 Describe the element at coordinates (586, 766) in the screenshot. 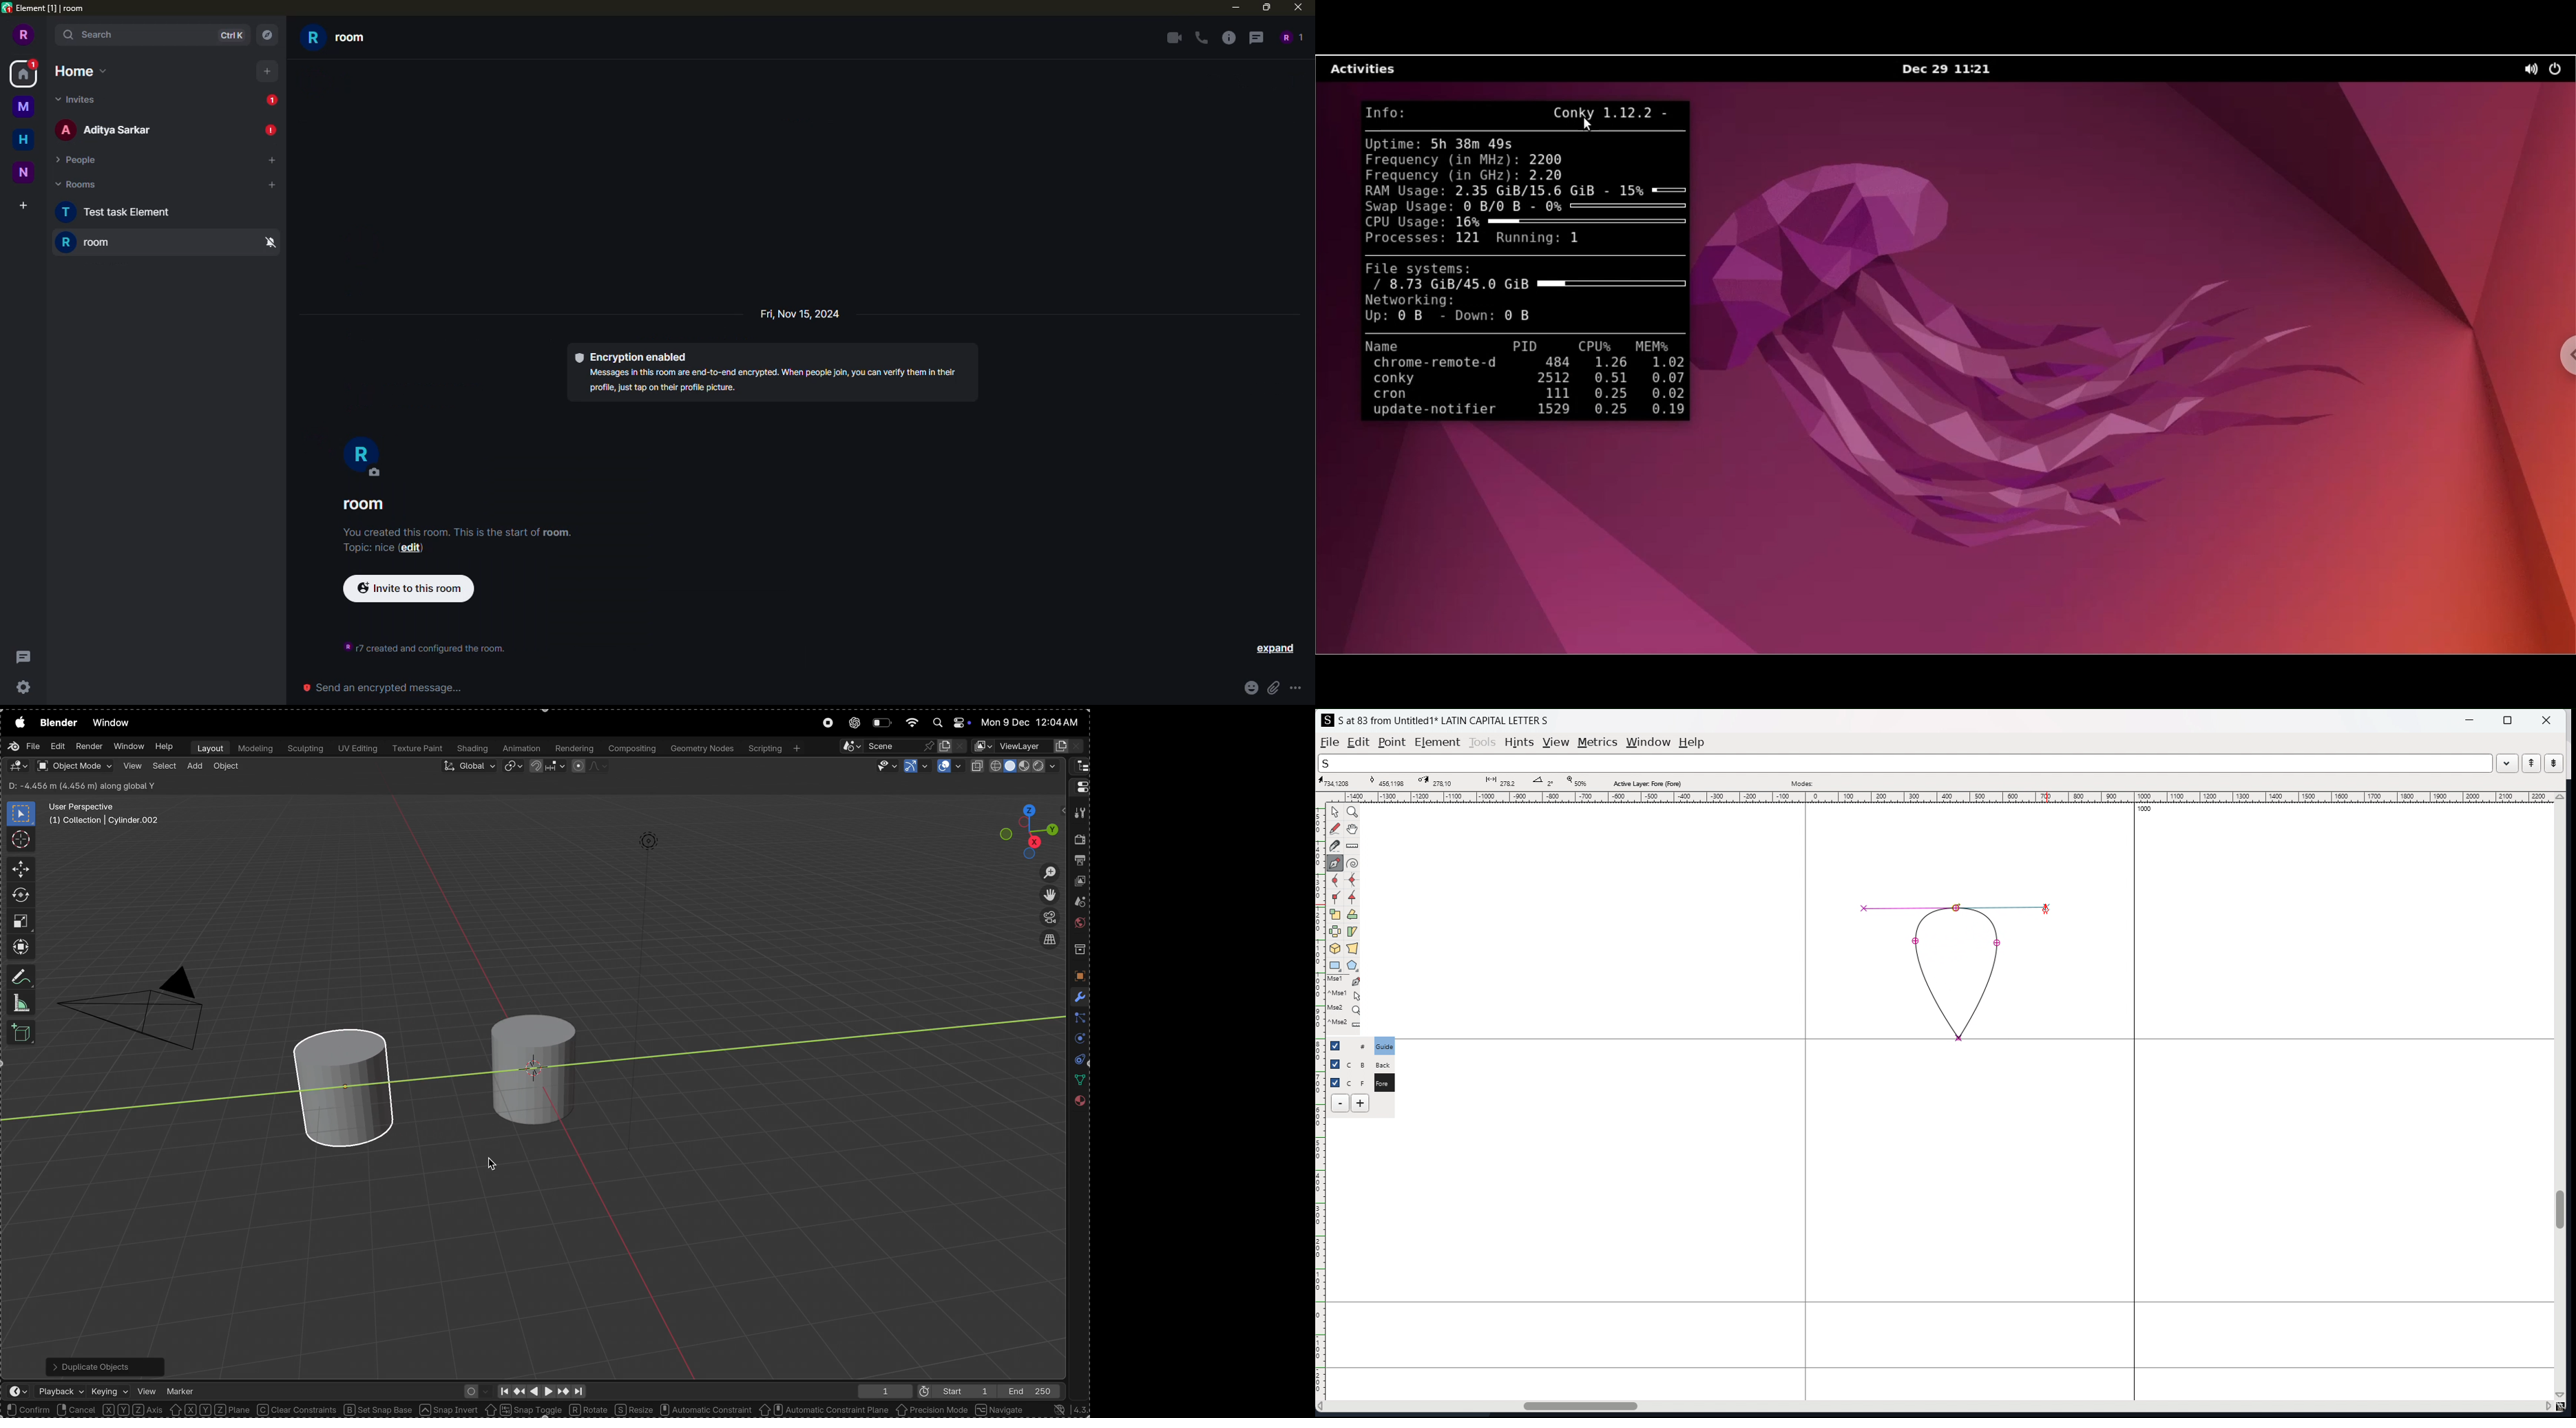

I see `proportinall falling objects` at that location.